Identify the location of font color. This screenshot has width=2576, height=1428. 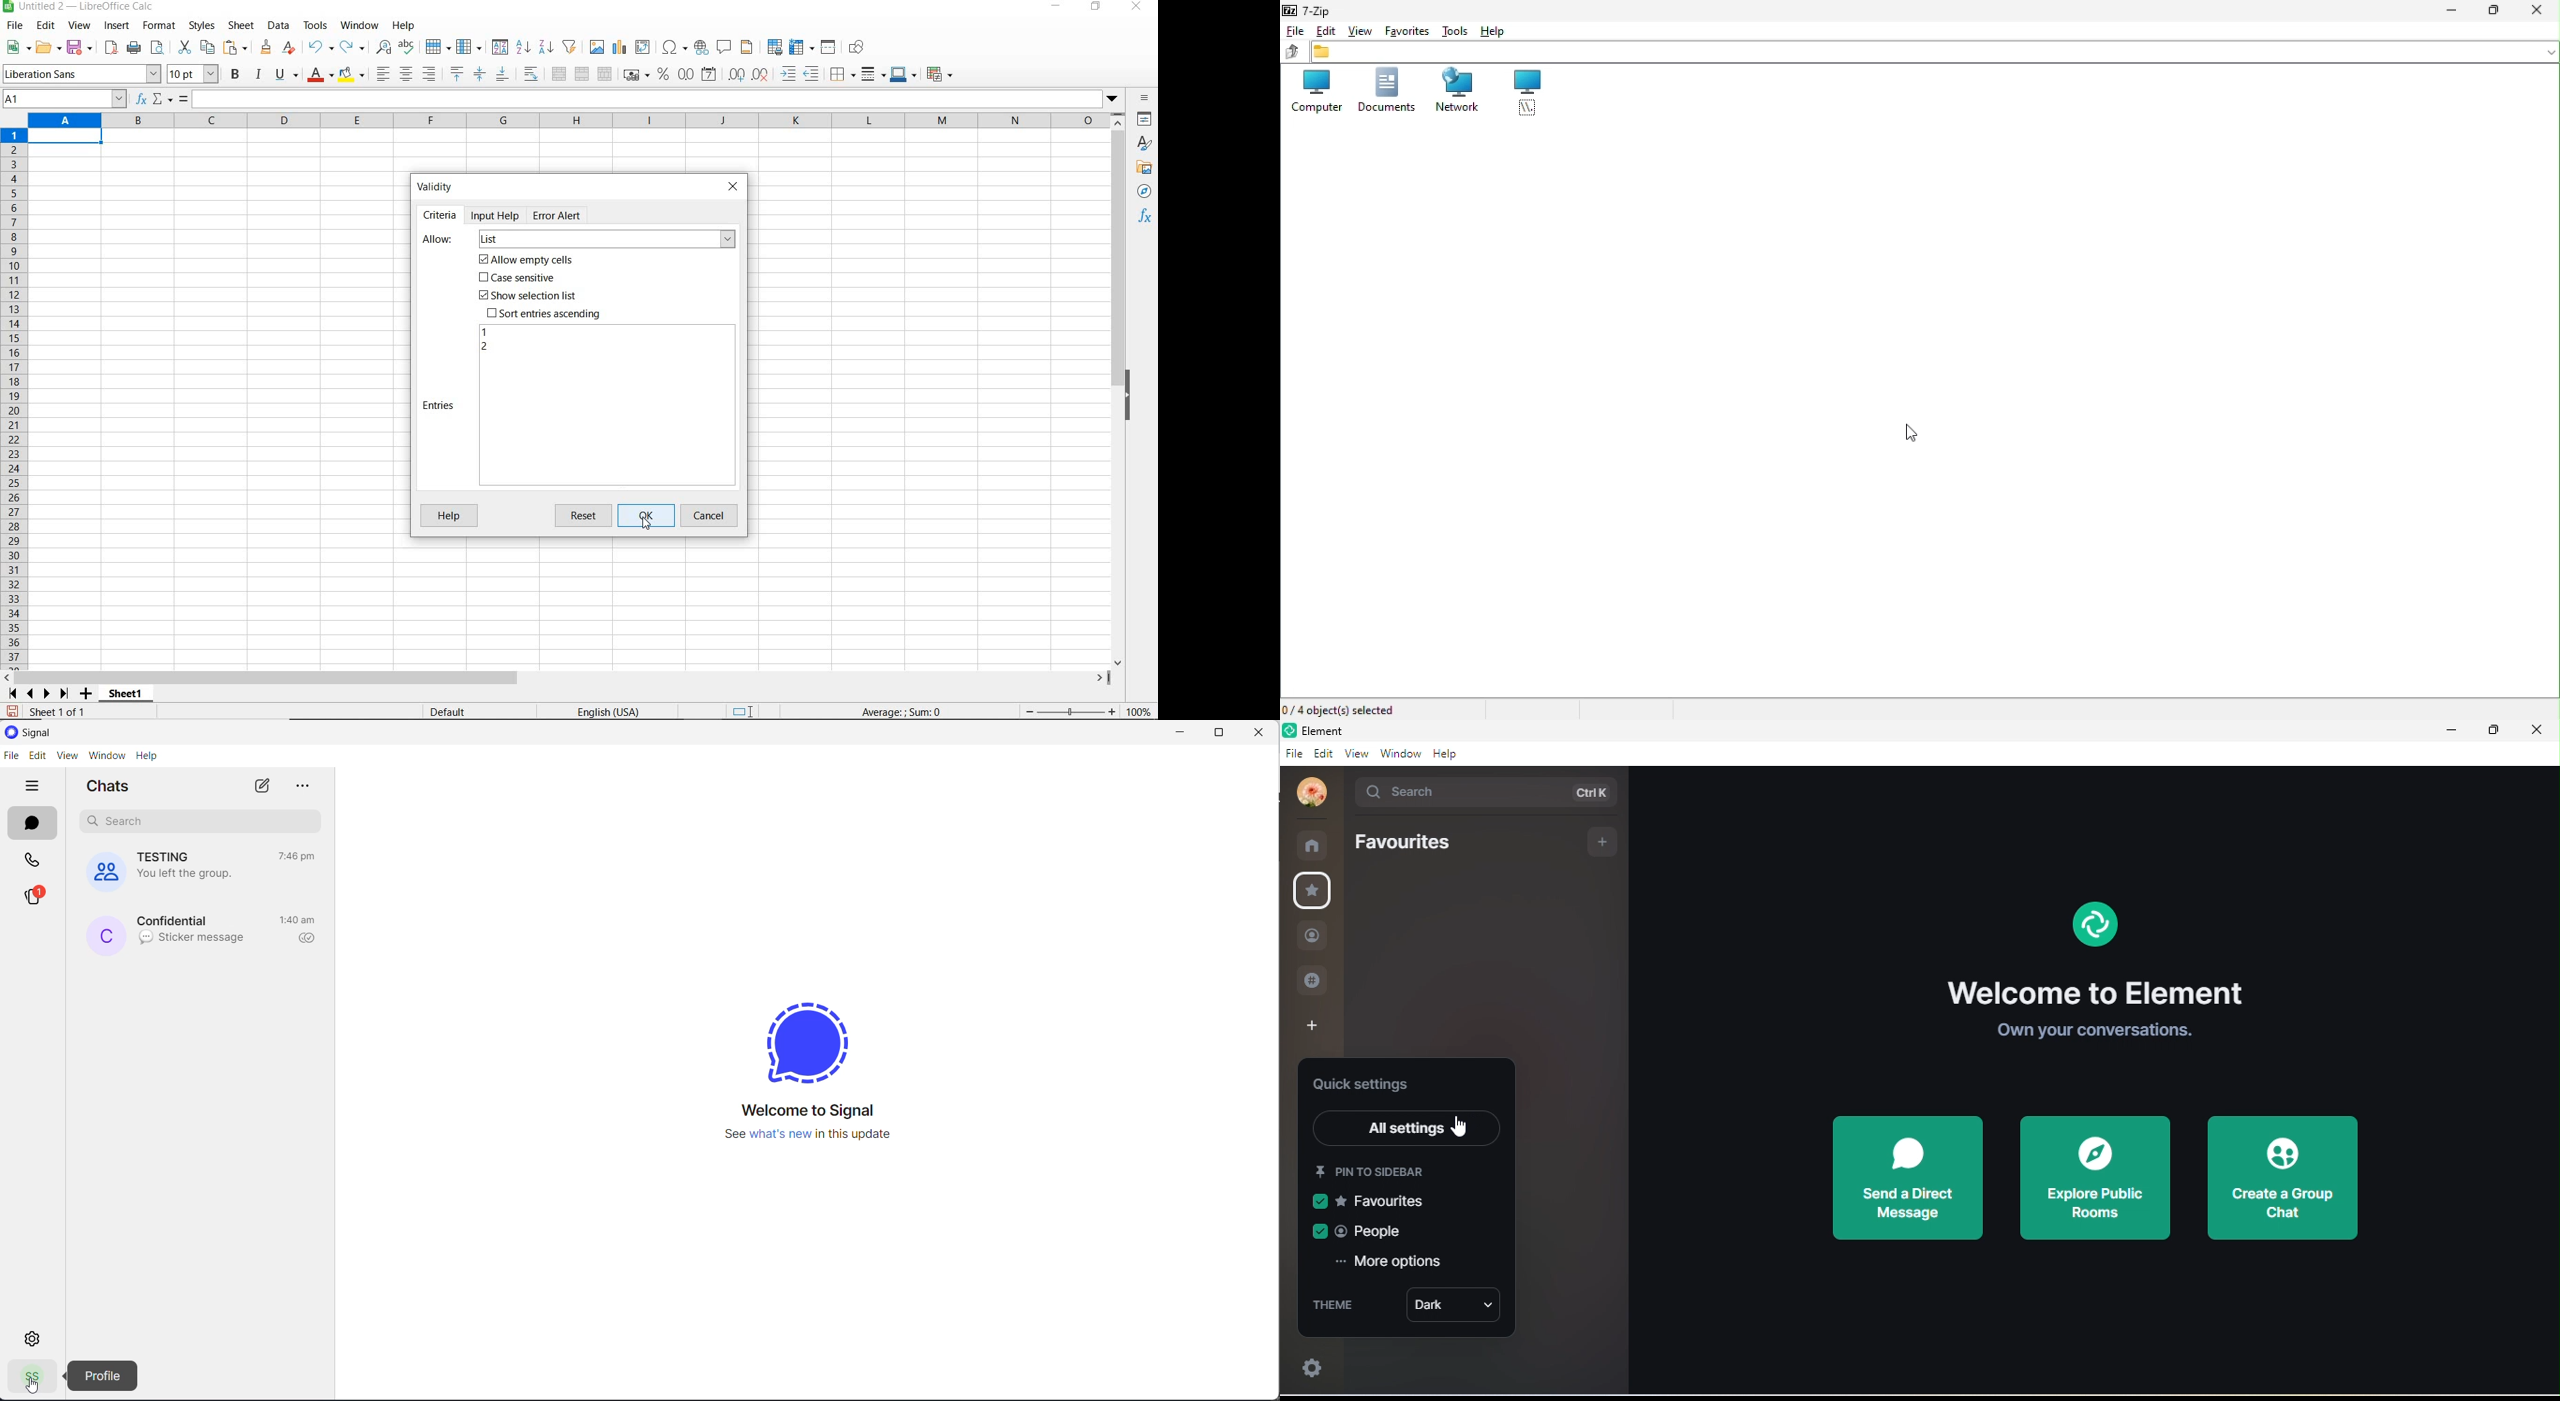
(321, 74).